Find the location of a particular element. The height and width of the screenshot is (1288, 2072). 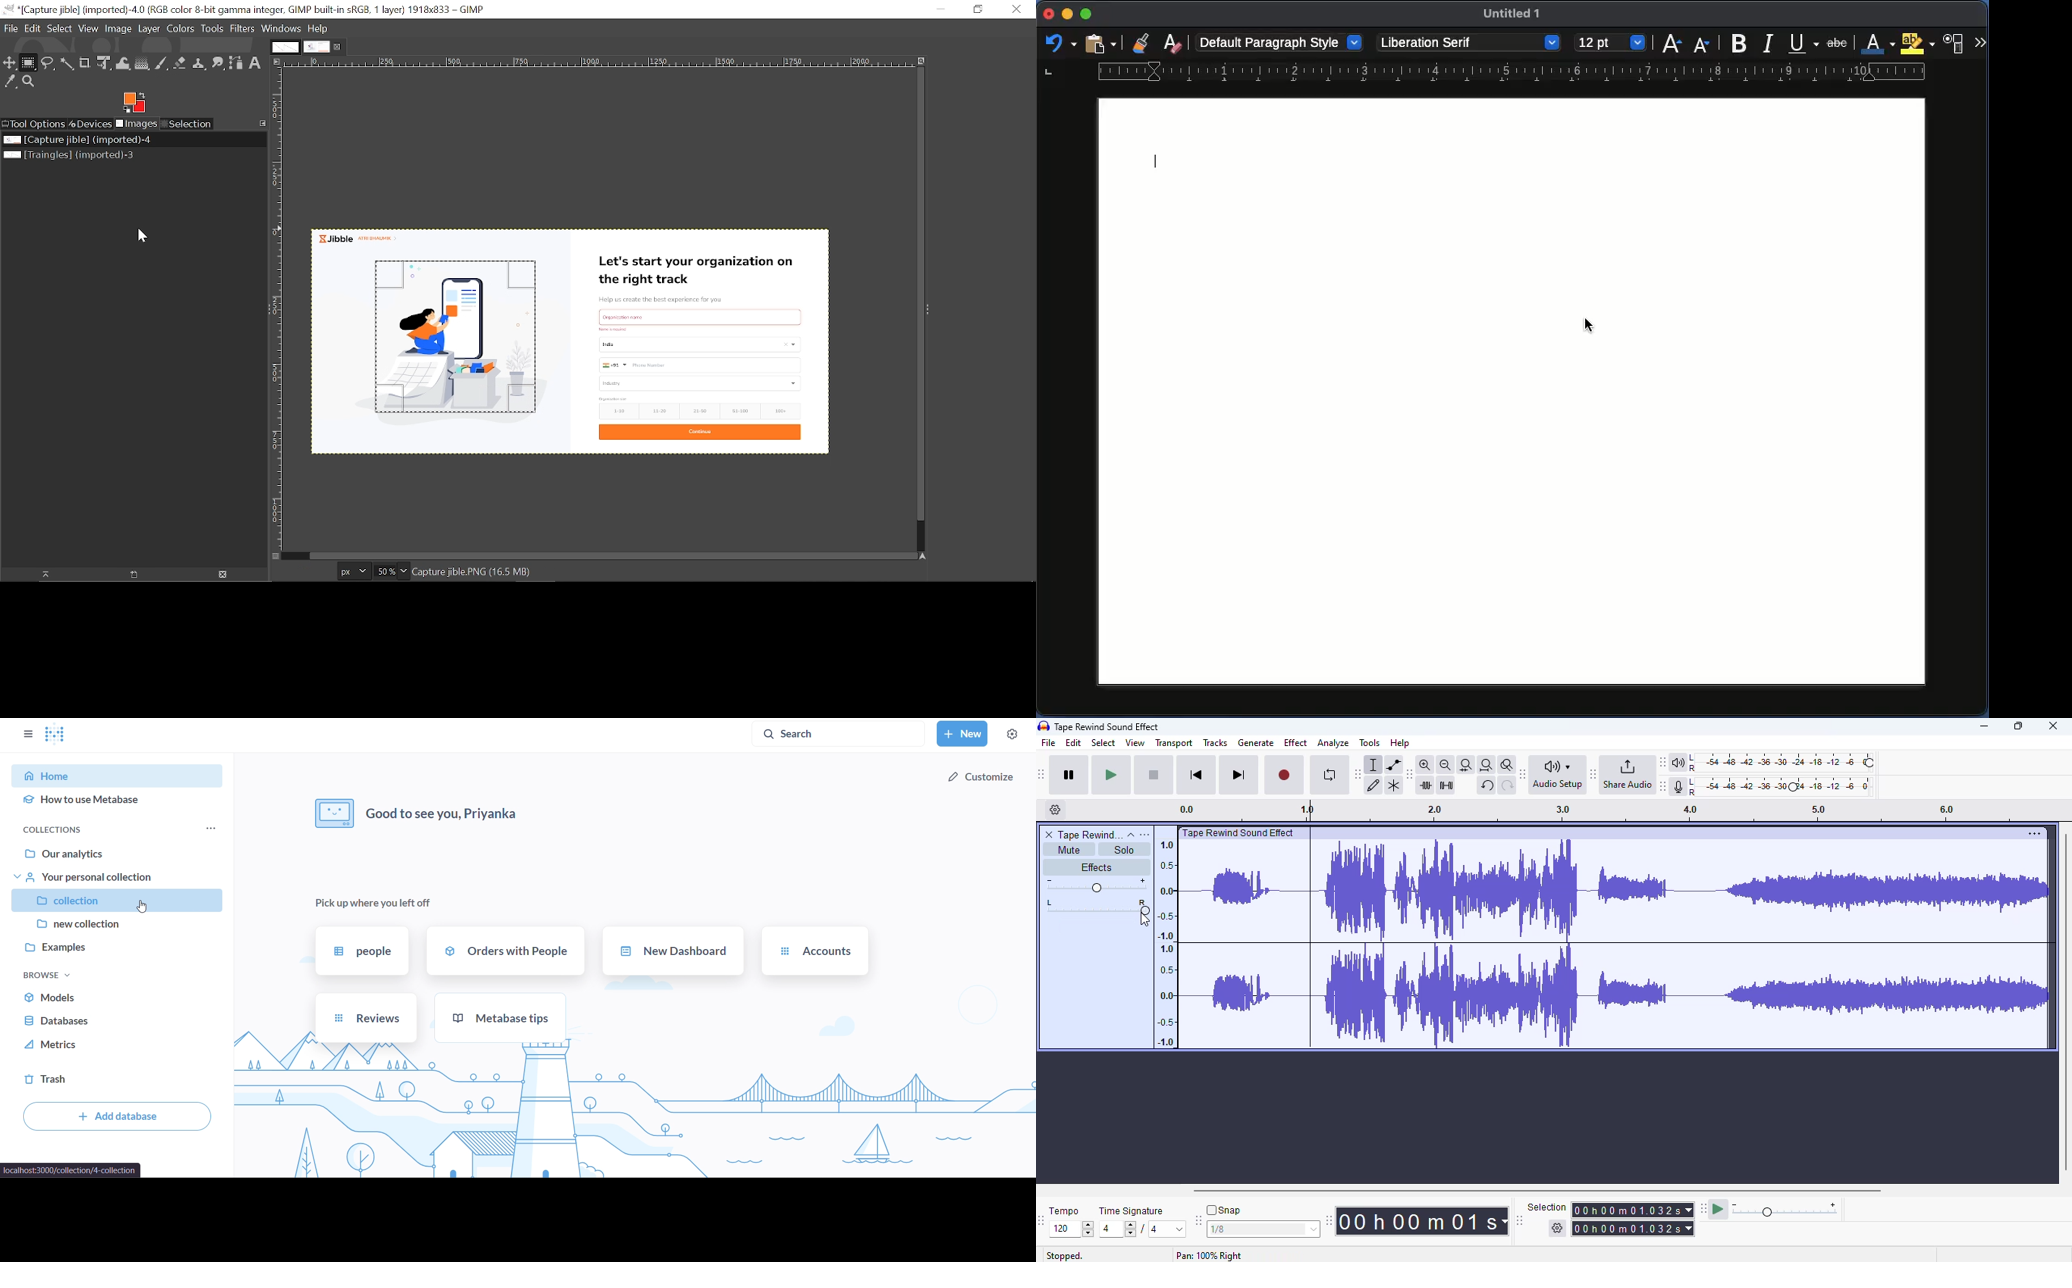

Zoom is located at coordinates (28, 83).